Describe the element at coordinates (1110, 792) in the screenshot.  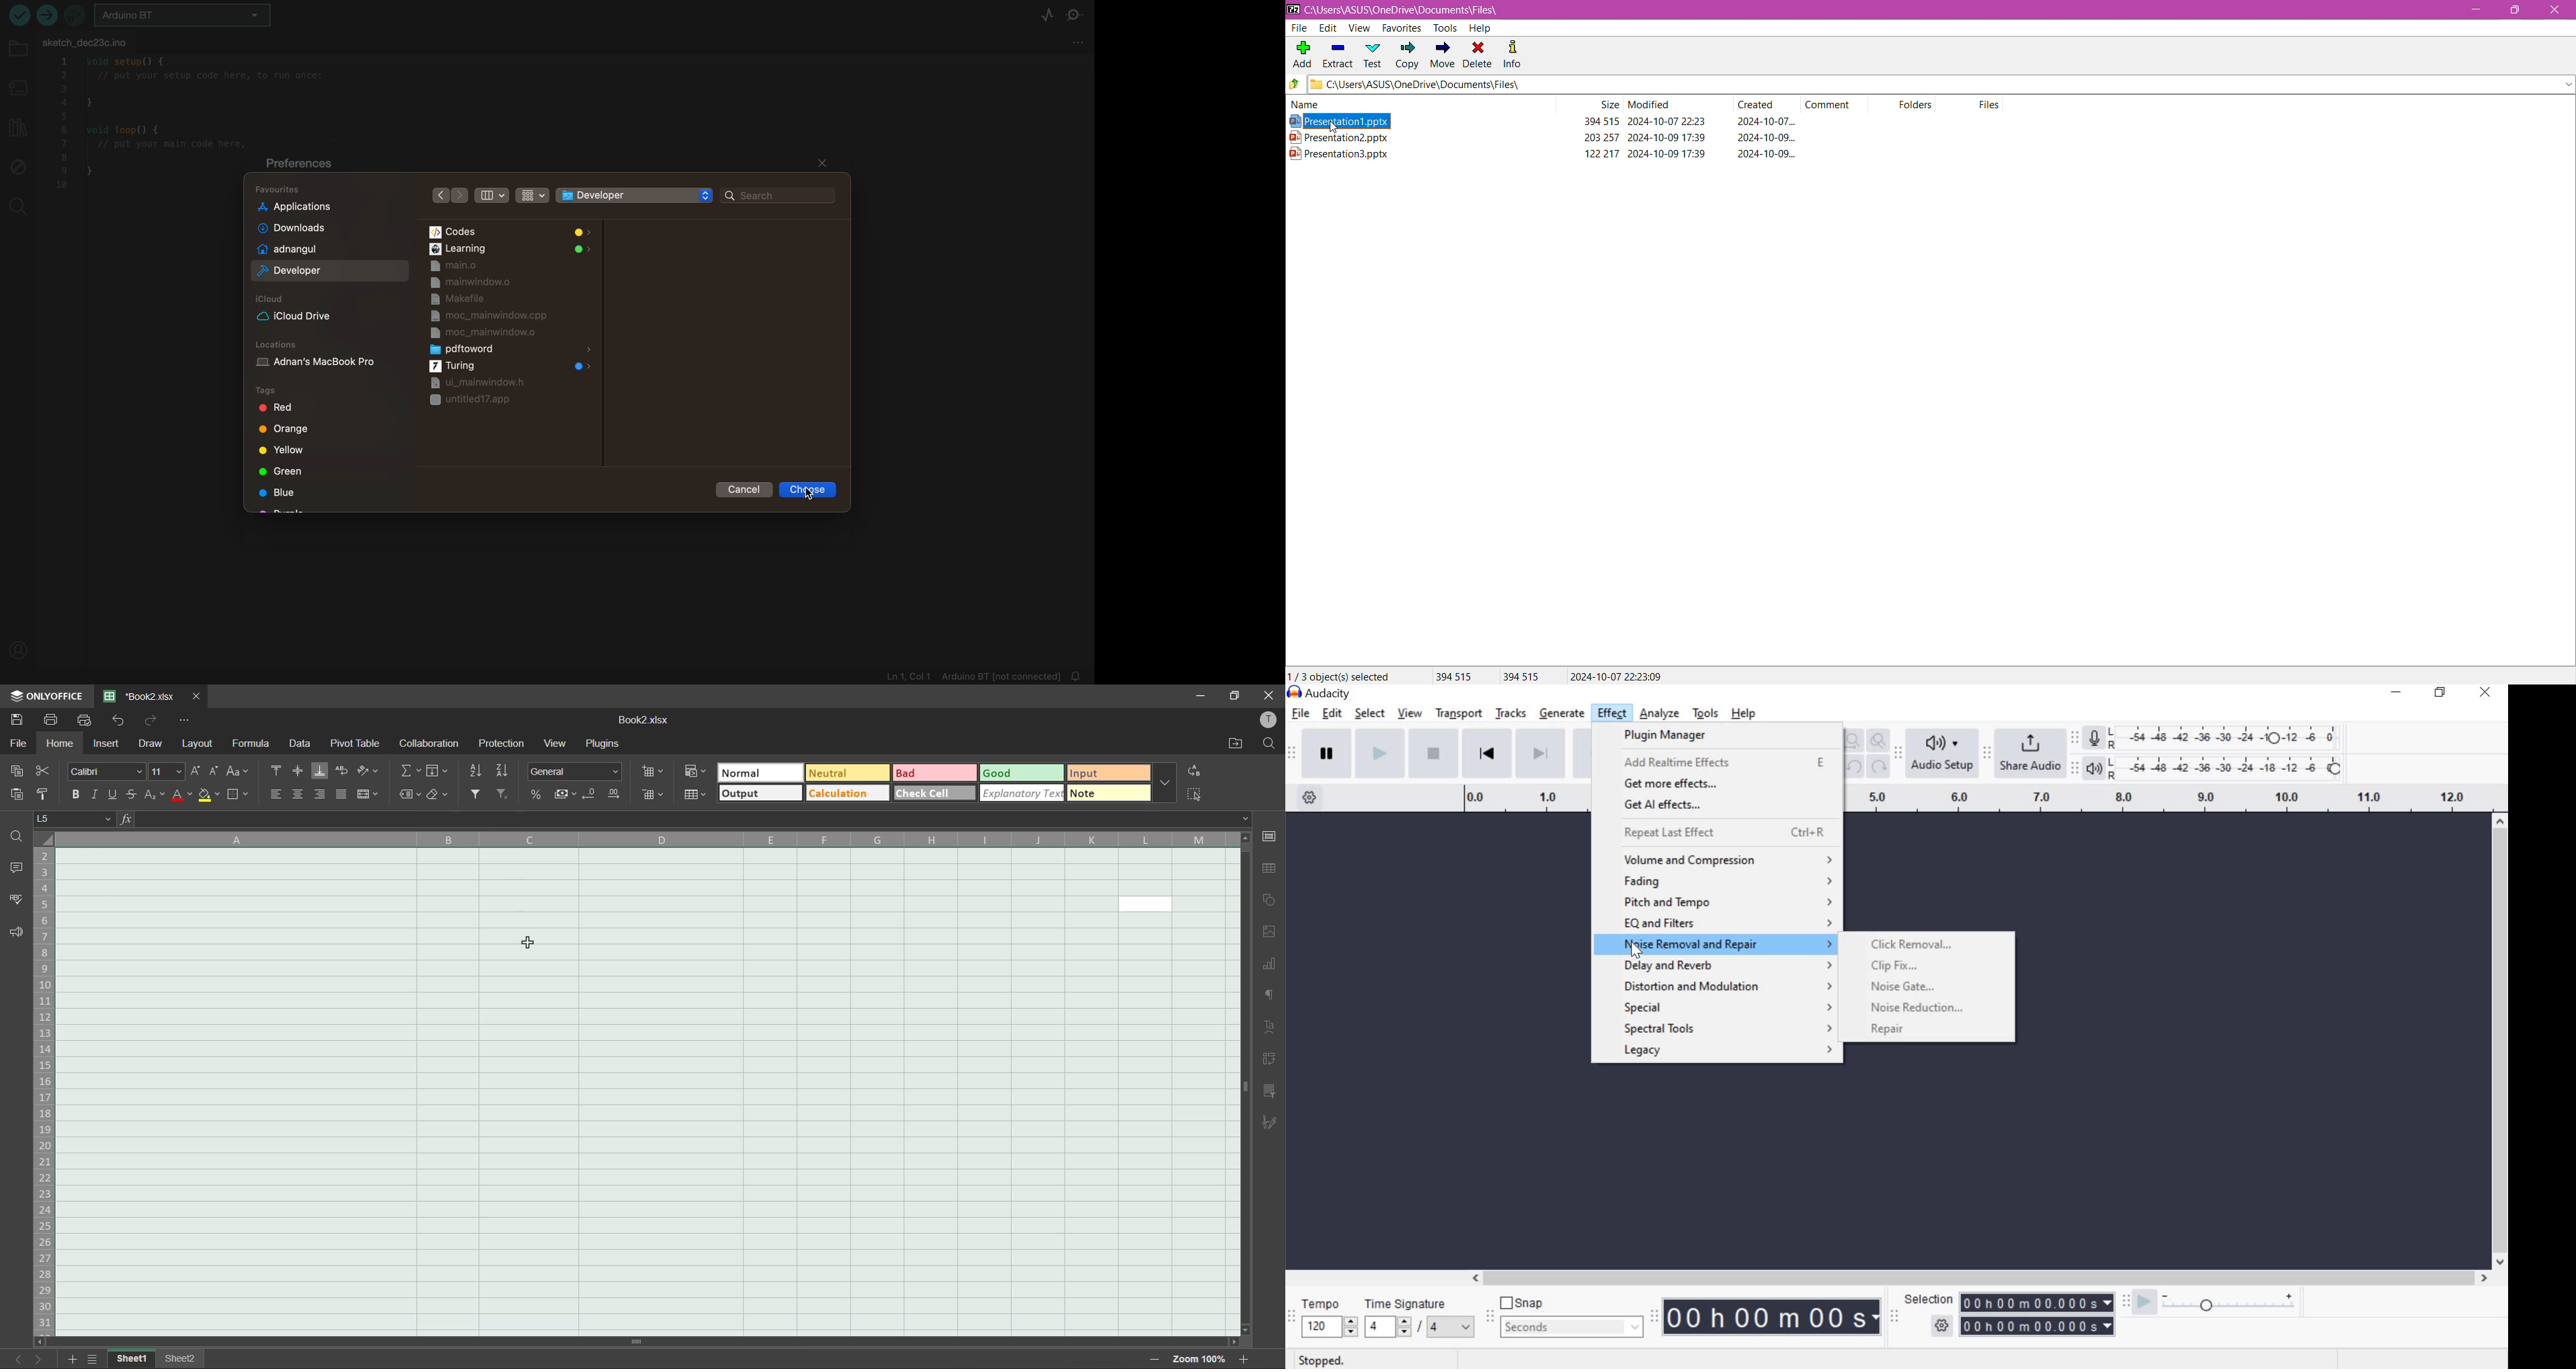
I see `note` at that location.